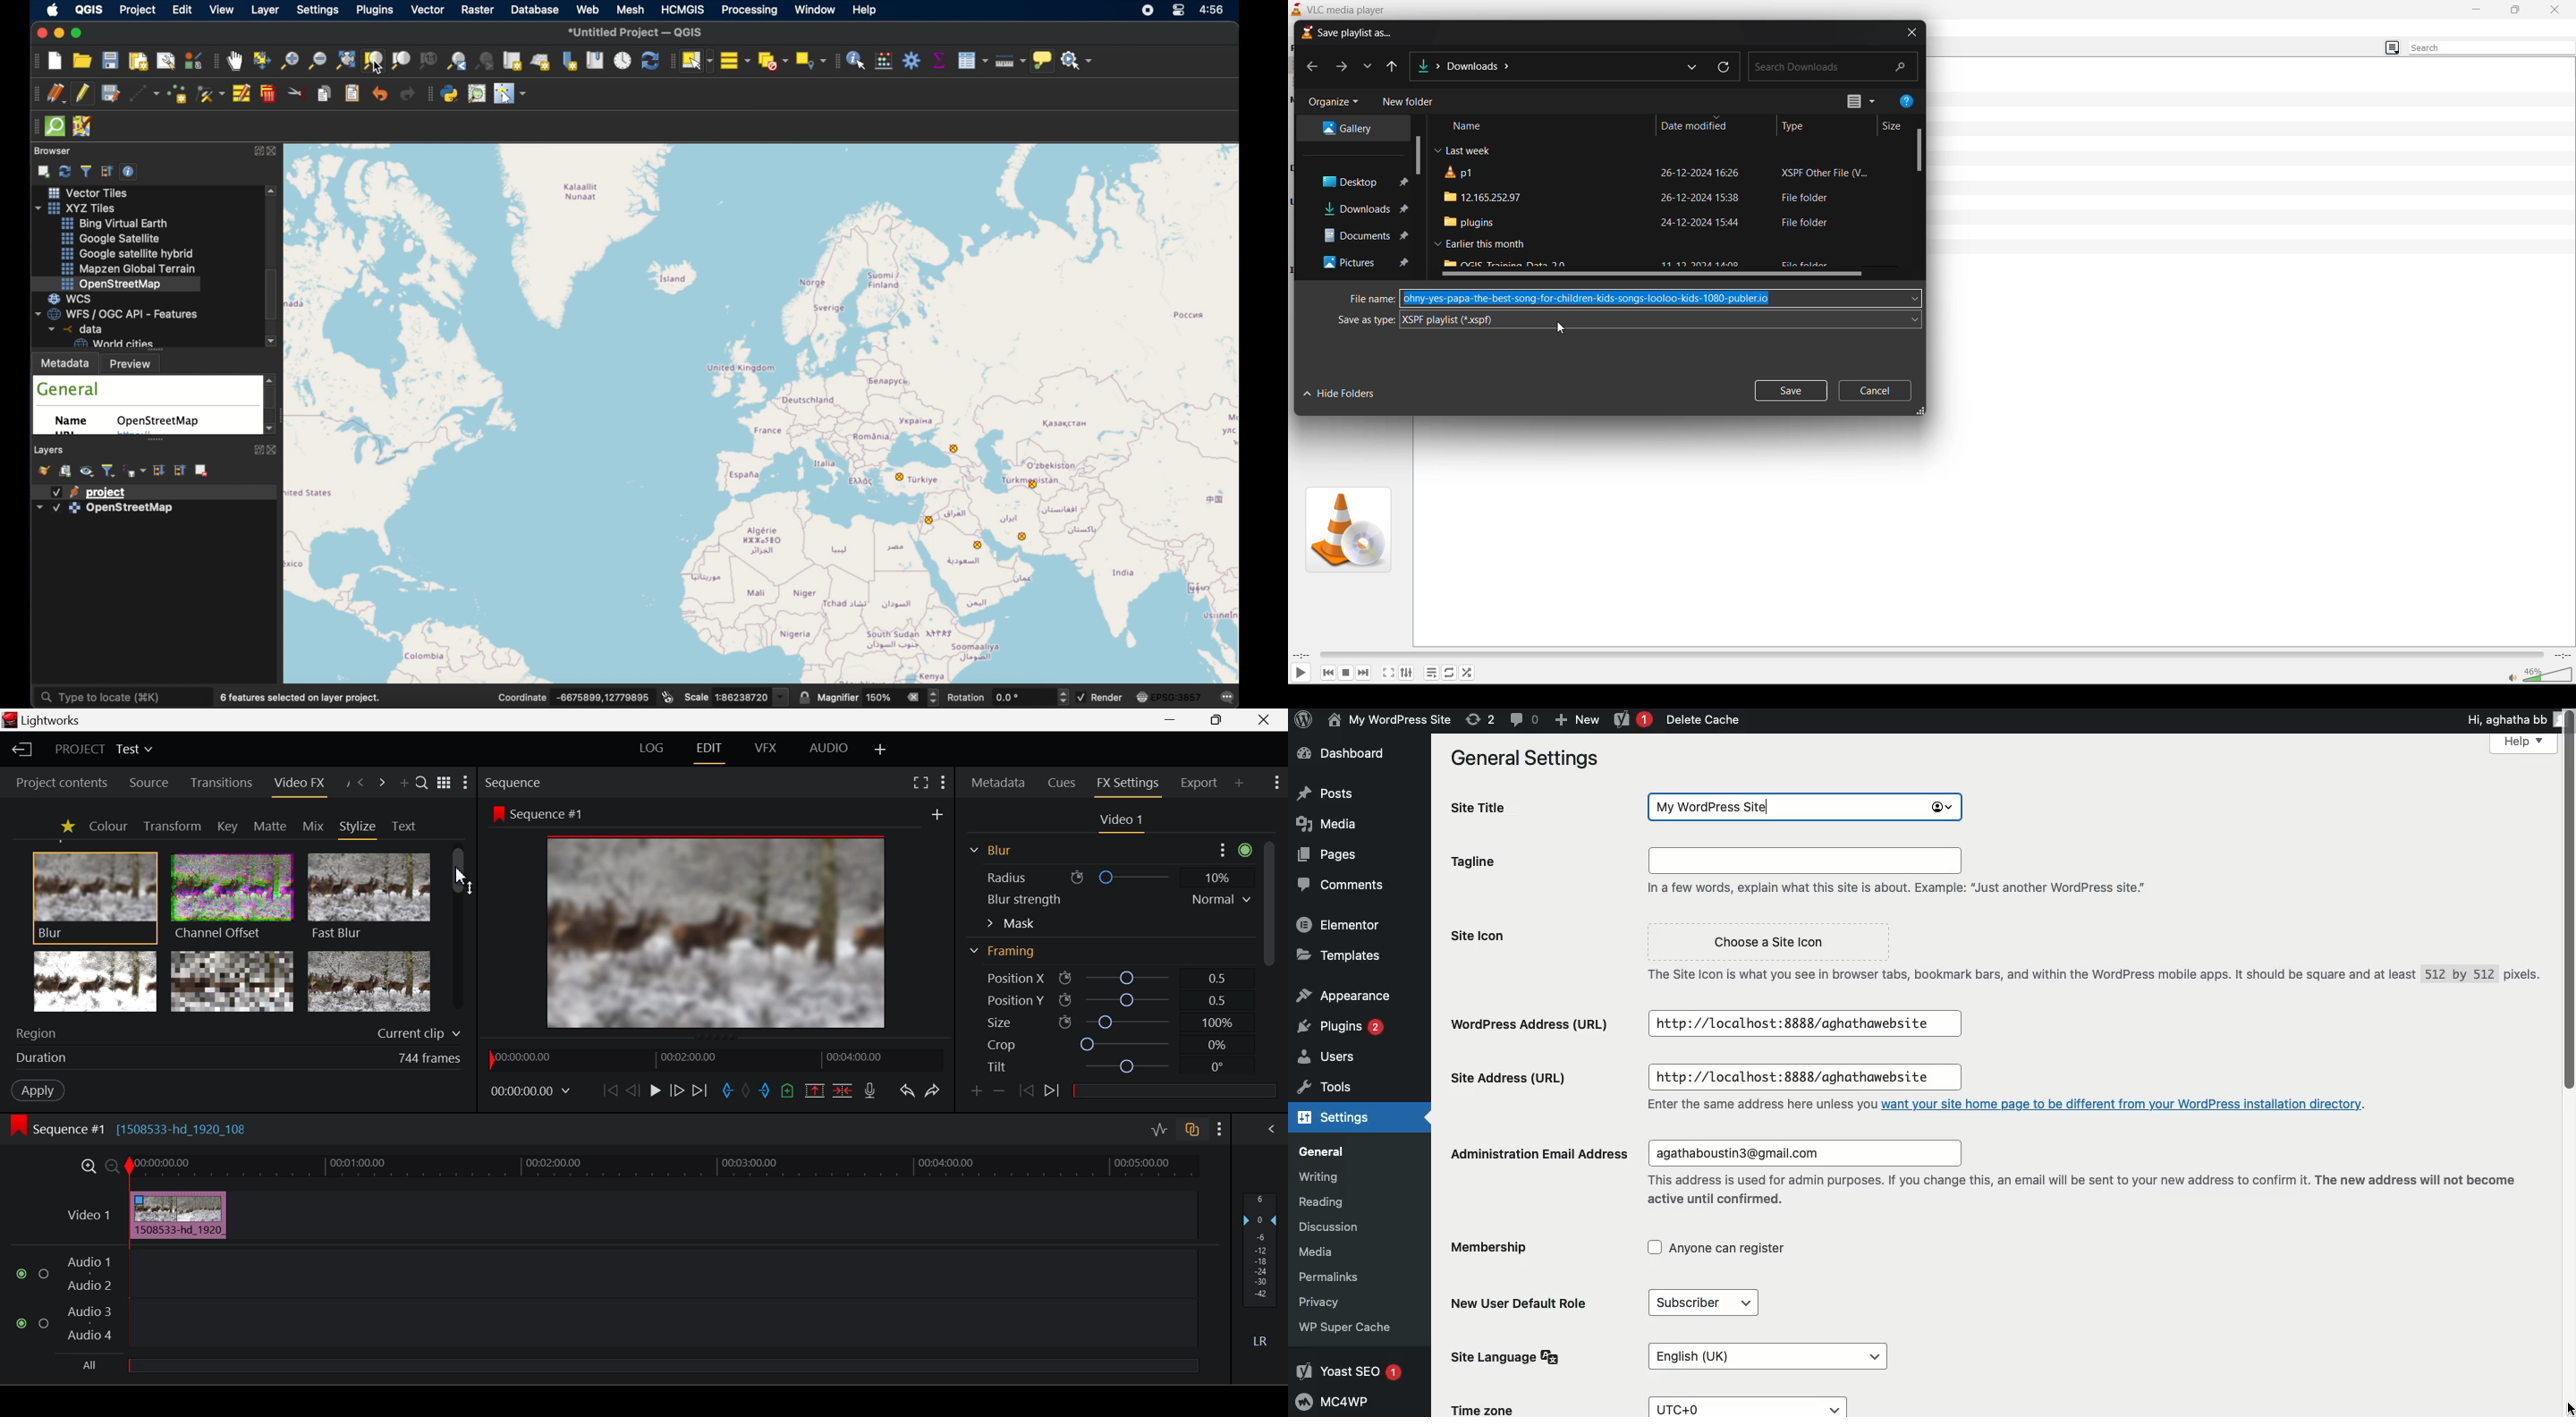  Describe the element at coordinates (271, 378) in the screenshot. I see `scroll up arrow` at that location.